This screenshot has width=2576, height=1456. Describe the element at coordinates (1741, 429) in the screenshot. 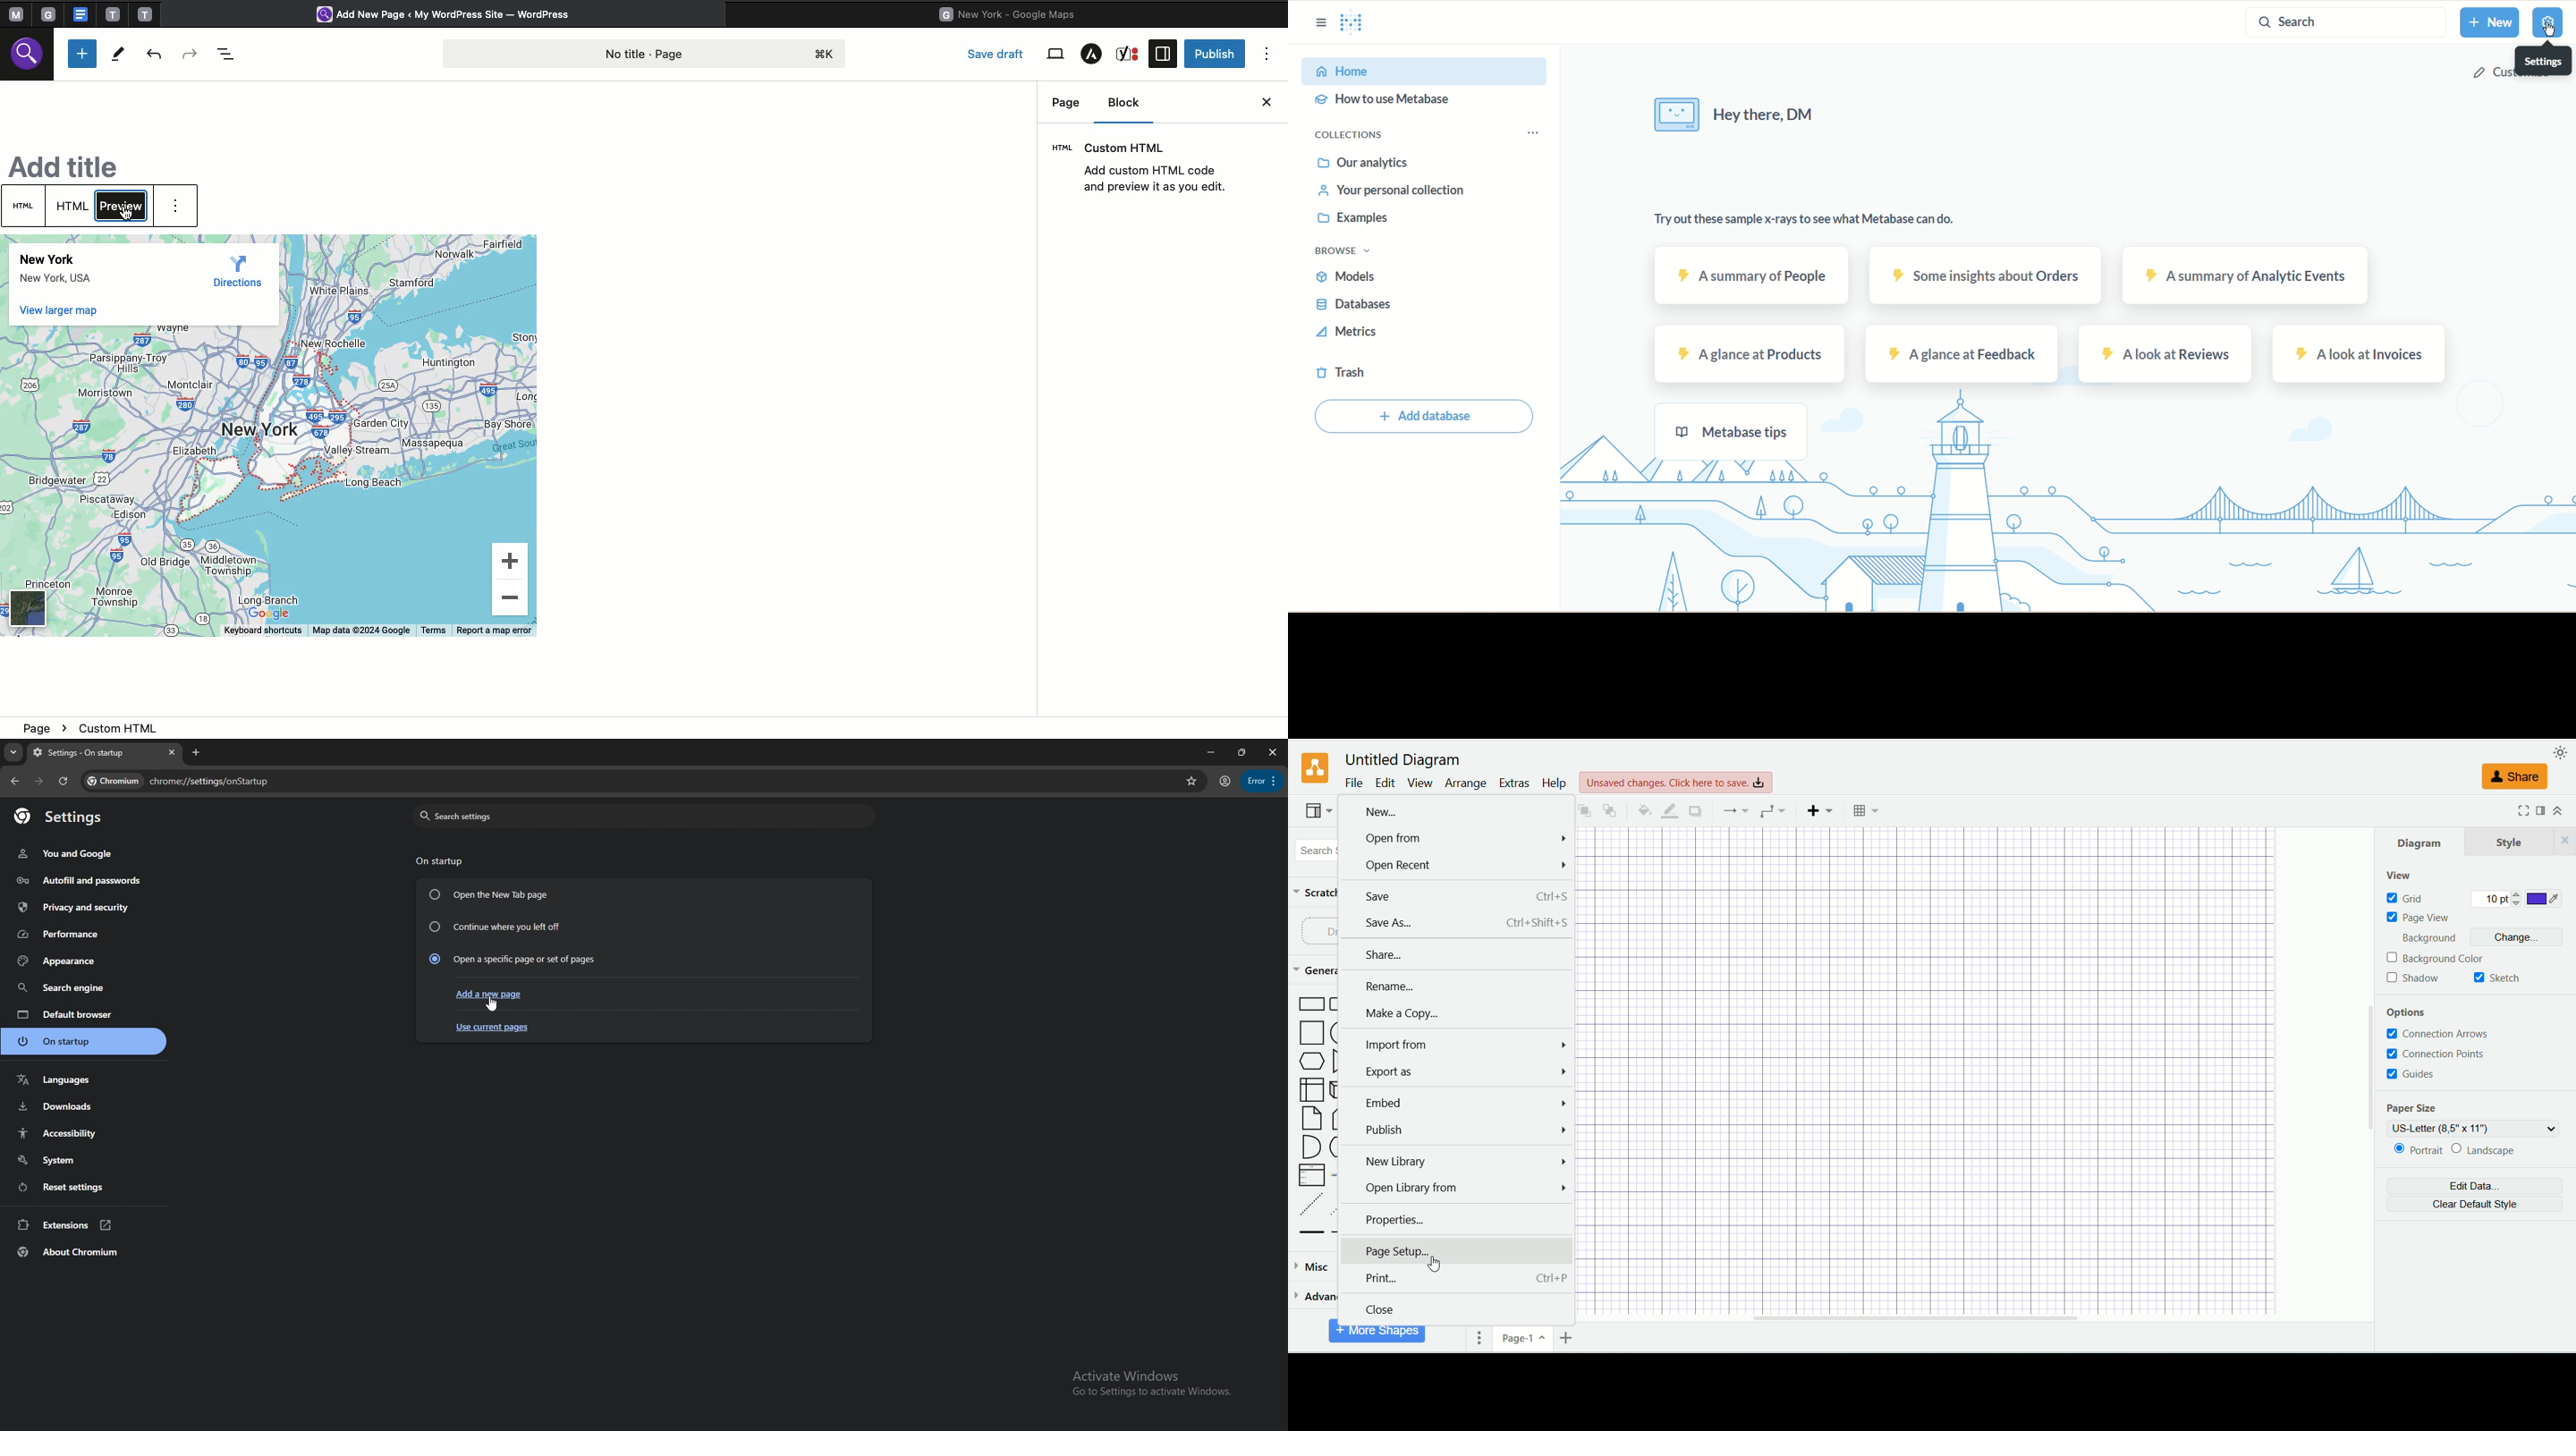

I see `Metabase tips` at that location.